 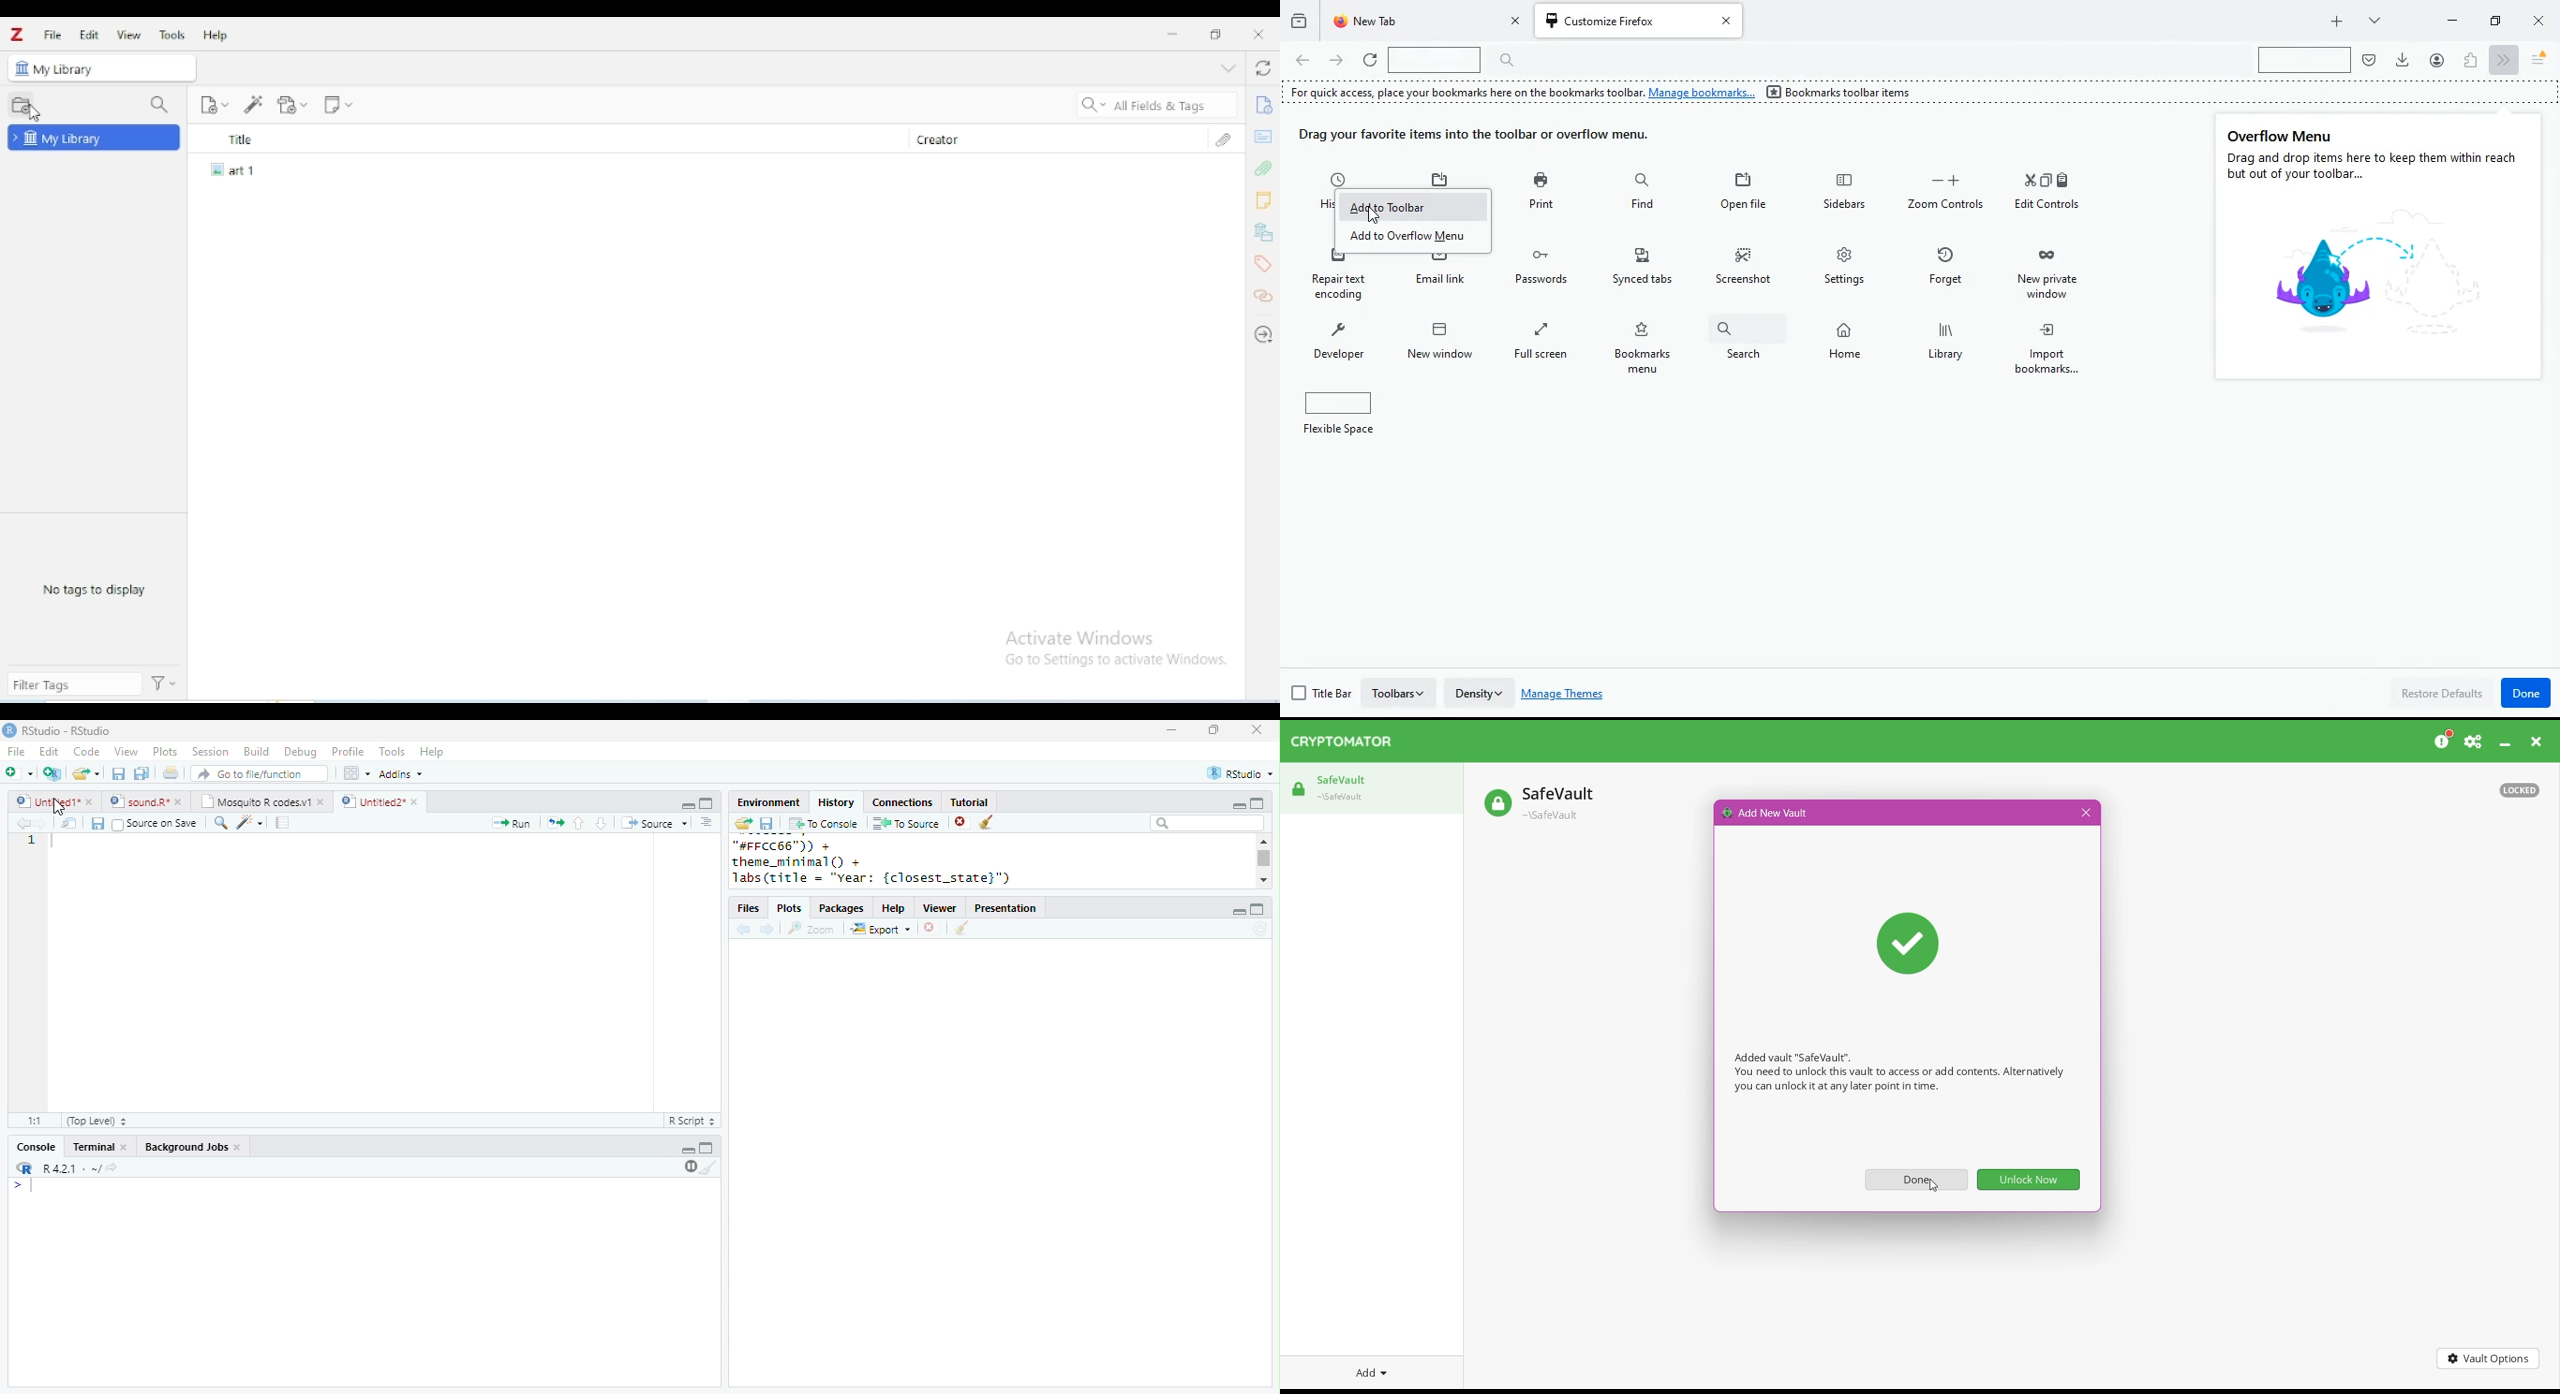 What do you see at coordinates (836, 802) in the screenshot?
I see `History` at bounding box center [836, 802].